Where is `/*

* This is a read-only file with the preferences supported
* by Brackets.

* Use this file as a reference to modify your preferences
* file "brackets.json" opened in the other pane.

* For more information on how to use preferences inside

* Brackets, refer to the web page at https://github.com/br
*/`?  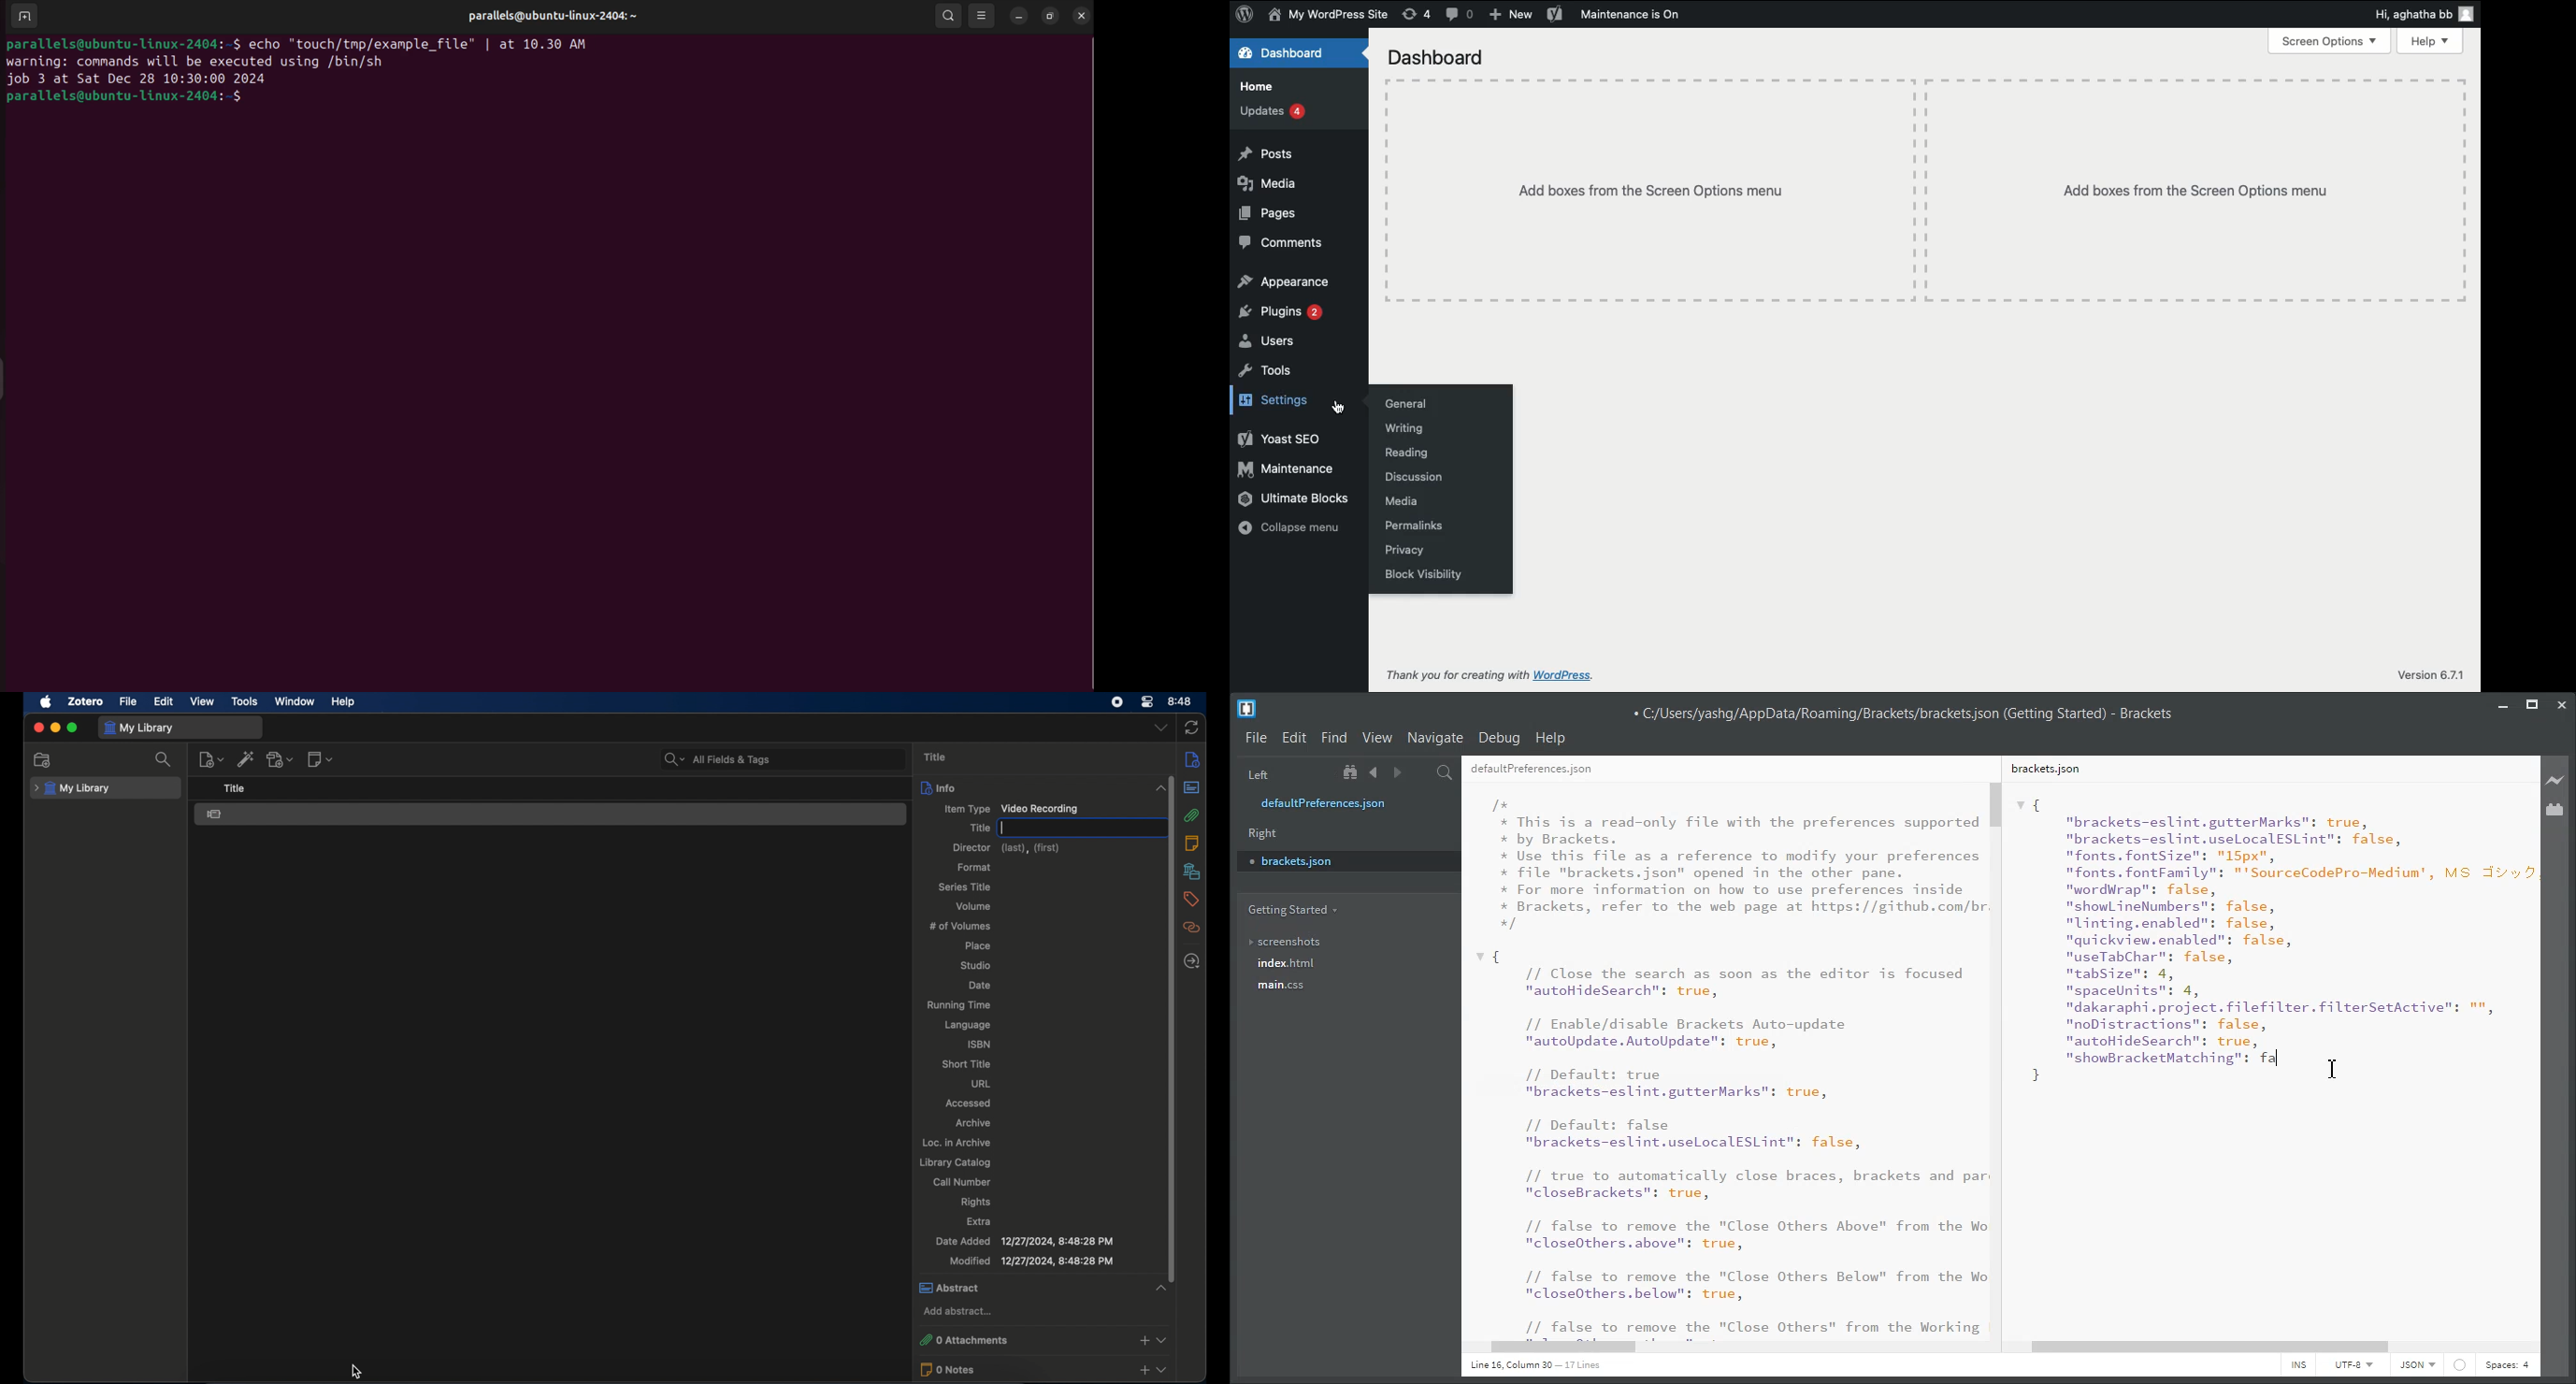
/*

* This is a read-only file with the preferences supported
* by Brackets.

* Use this file as a reference to modify your preferences
* file "brackets.json" opened in the other pane.

* For more information on how to use preferences inside

* Brackets, refer to the web page at https://github.com/br
*/ is located at coordinates (1740, 864).